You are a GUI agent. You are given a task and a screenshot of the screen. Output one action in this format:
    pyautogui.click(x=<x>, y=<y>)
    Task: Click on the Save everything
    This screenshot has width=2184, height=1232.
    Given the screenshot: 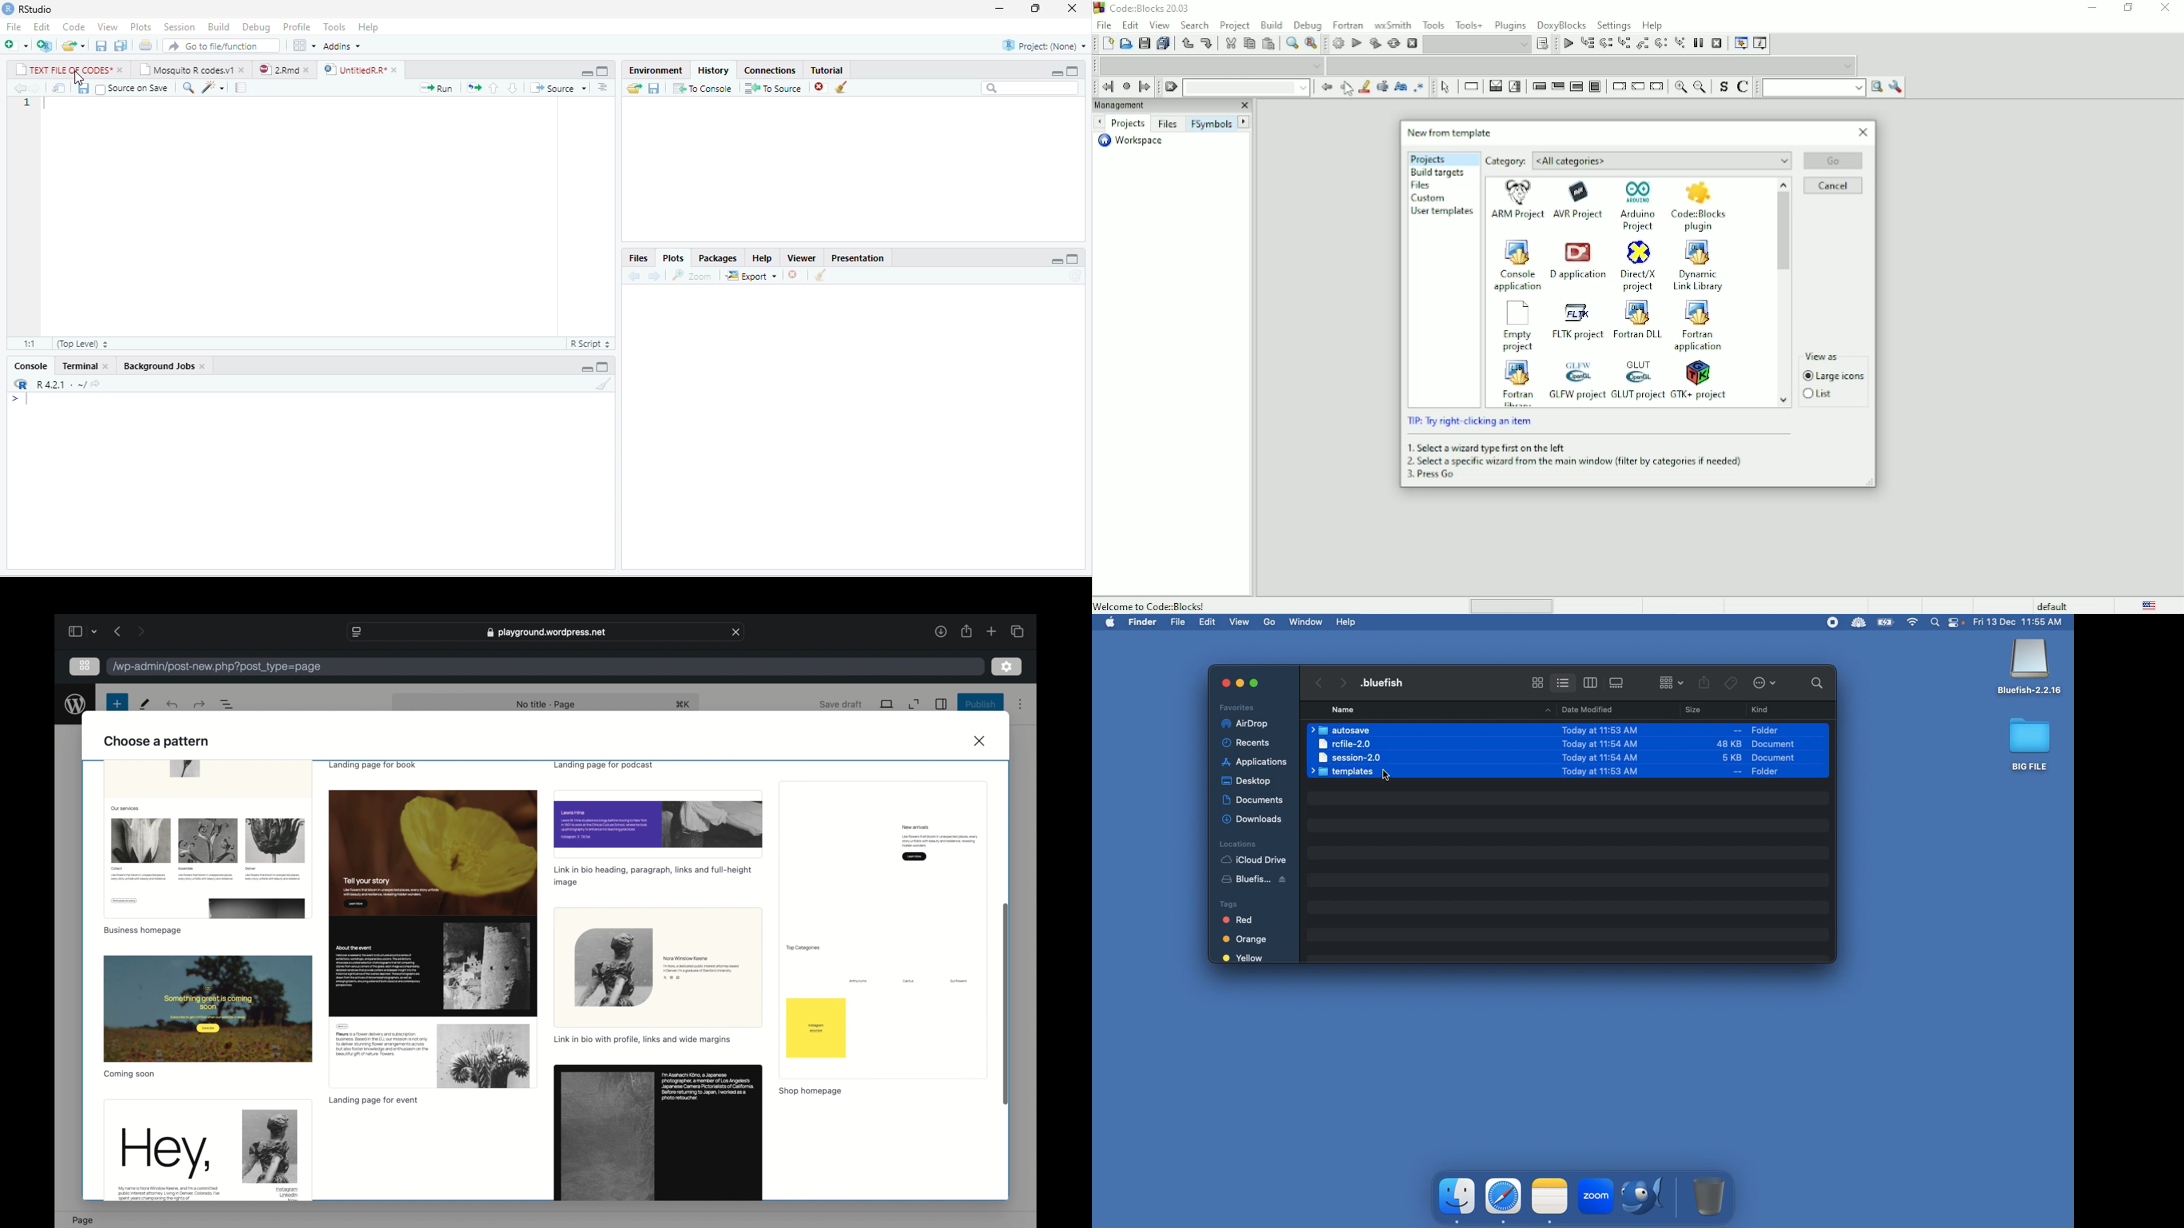 What is the action you would take?
    pyautogui.click(x=1163, y=43)
    